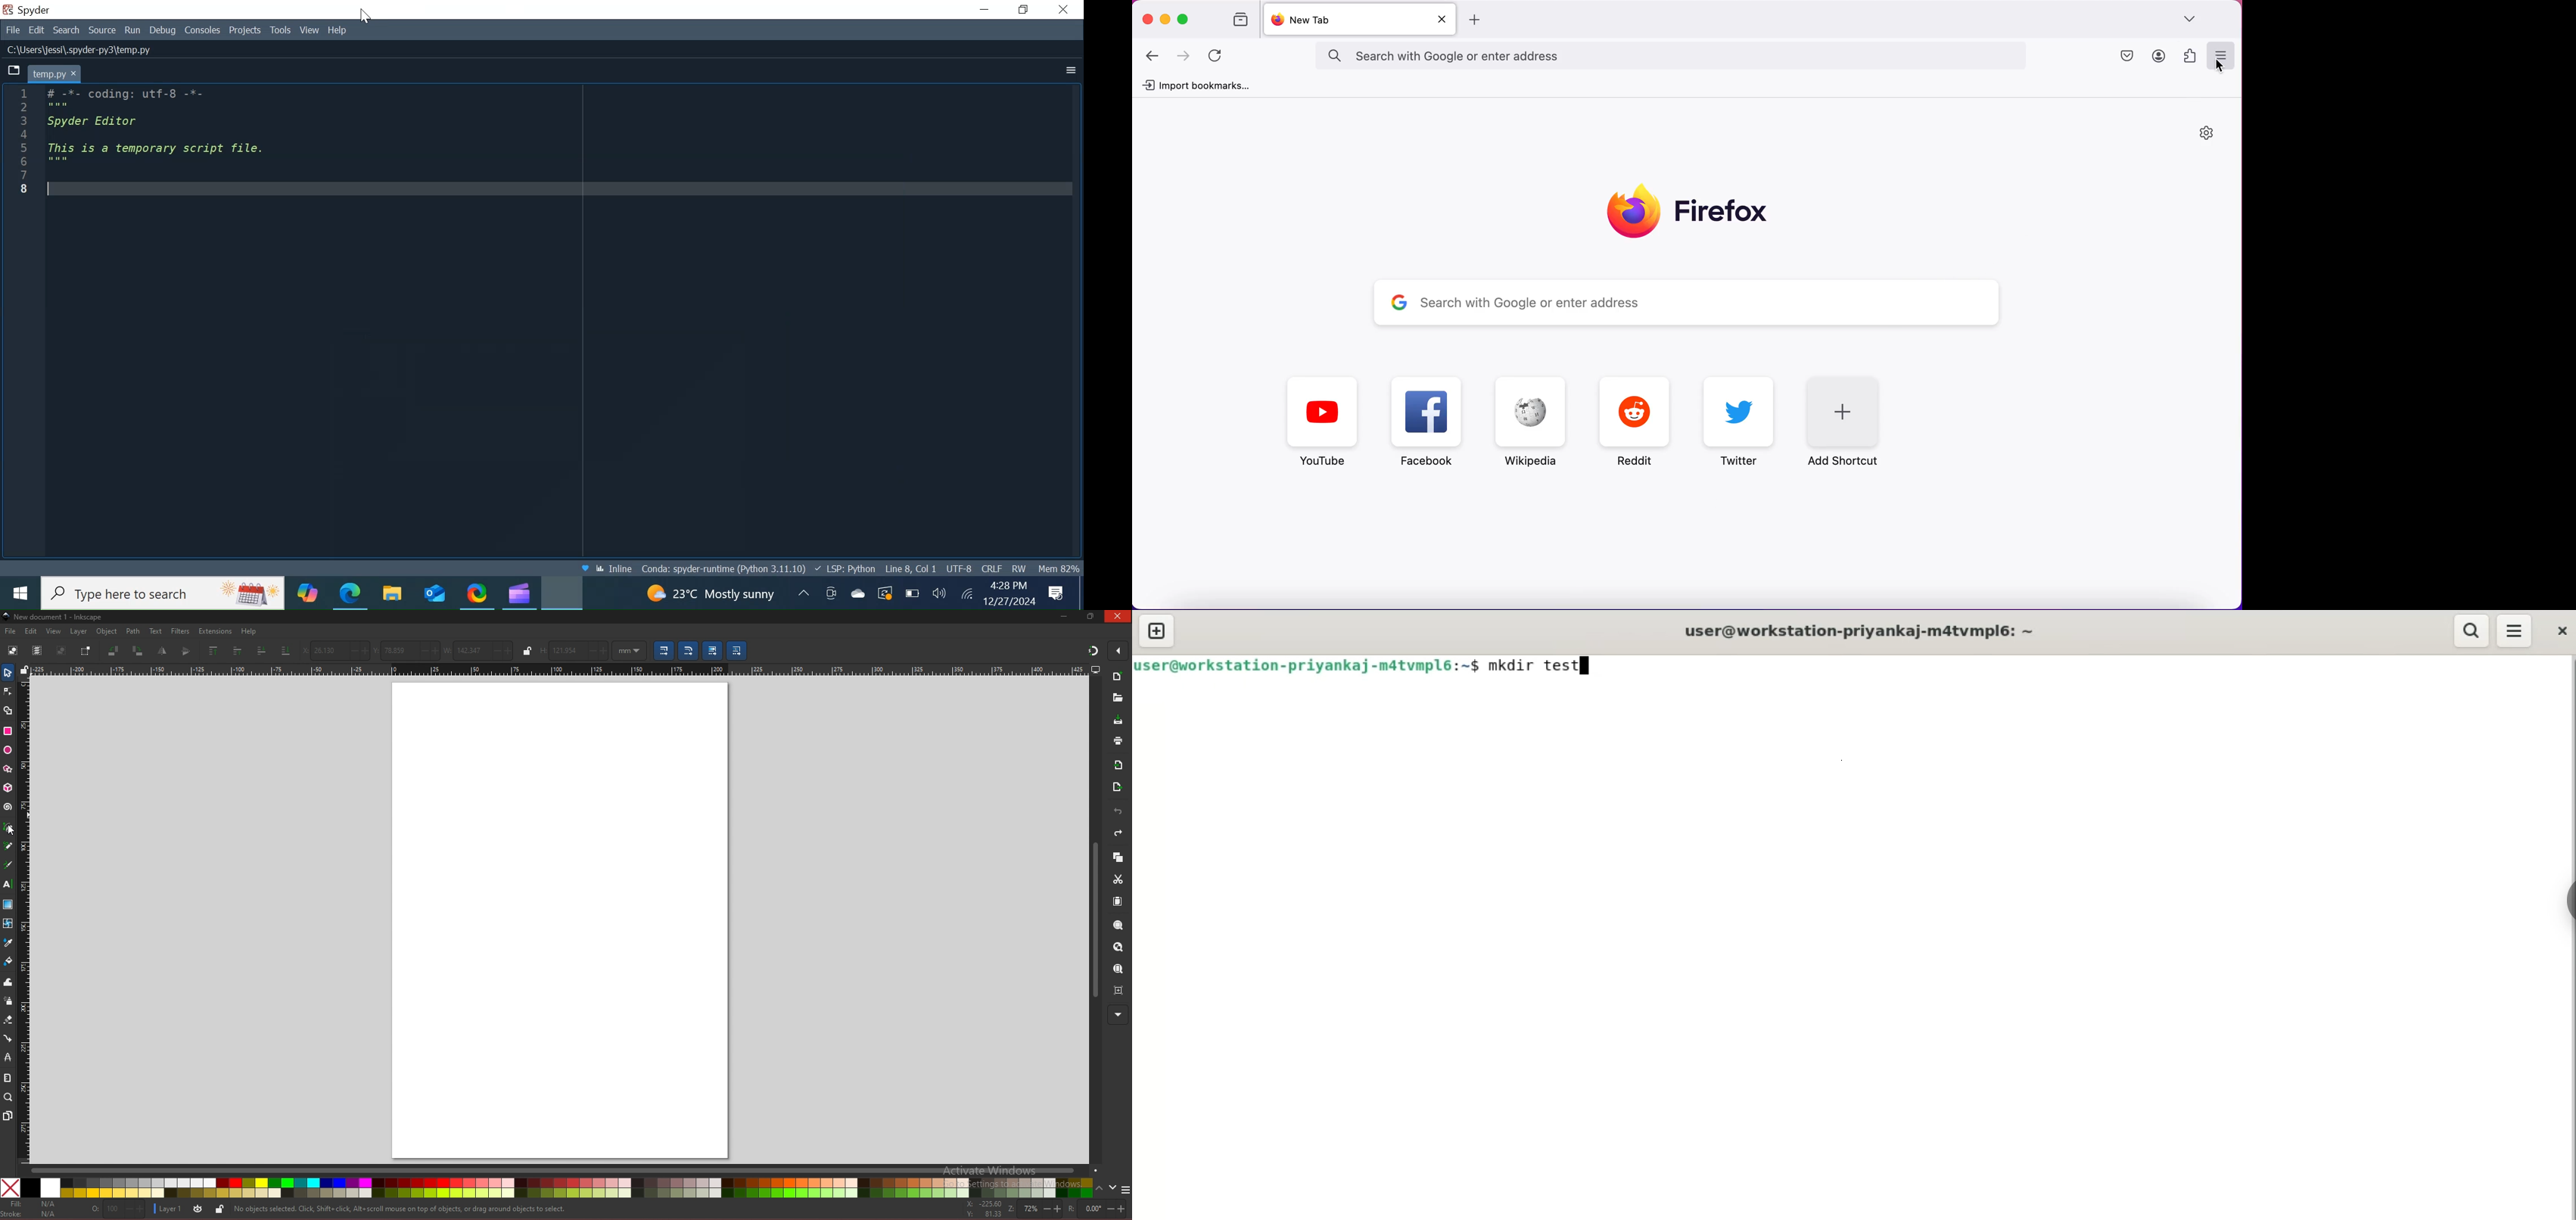  Describe the element at coordinates (910, 569) in the screenshot. I see `Cursor Position` at that location.